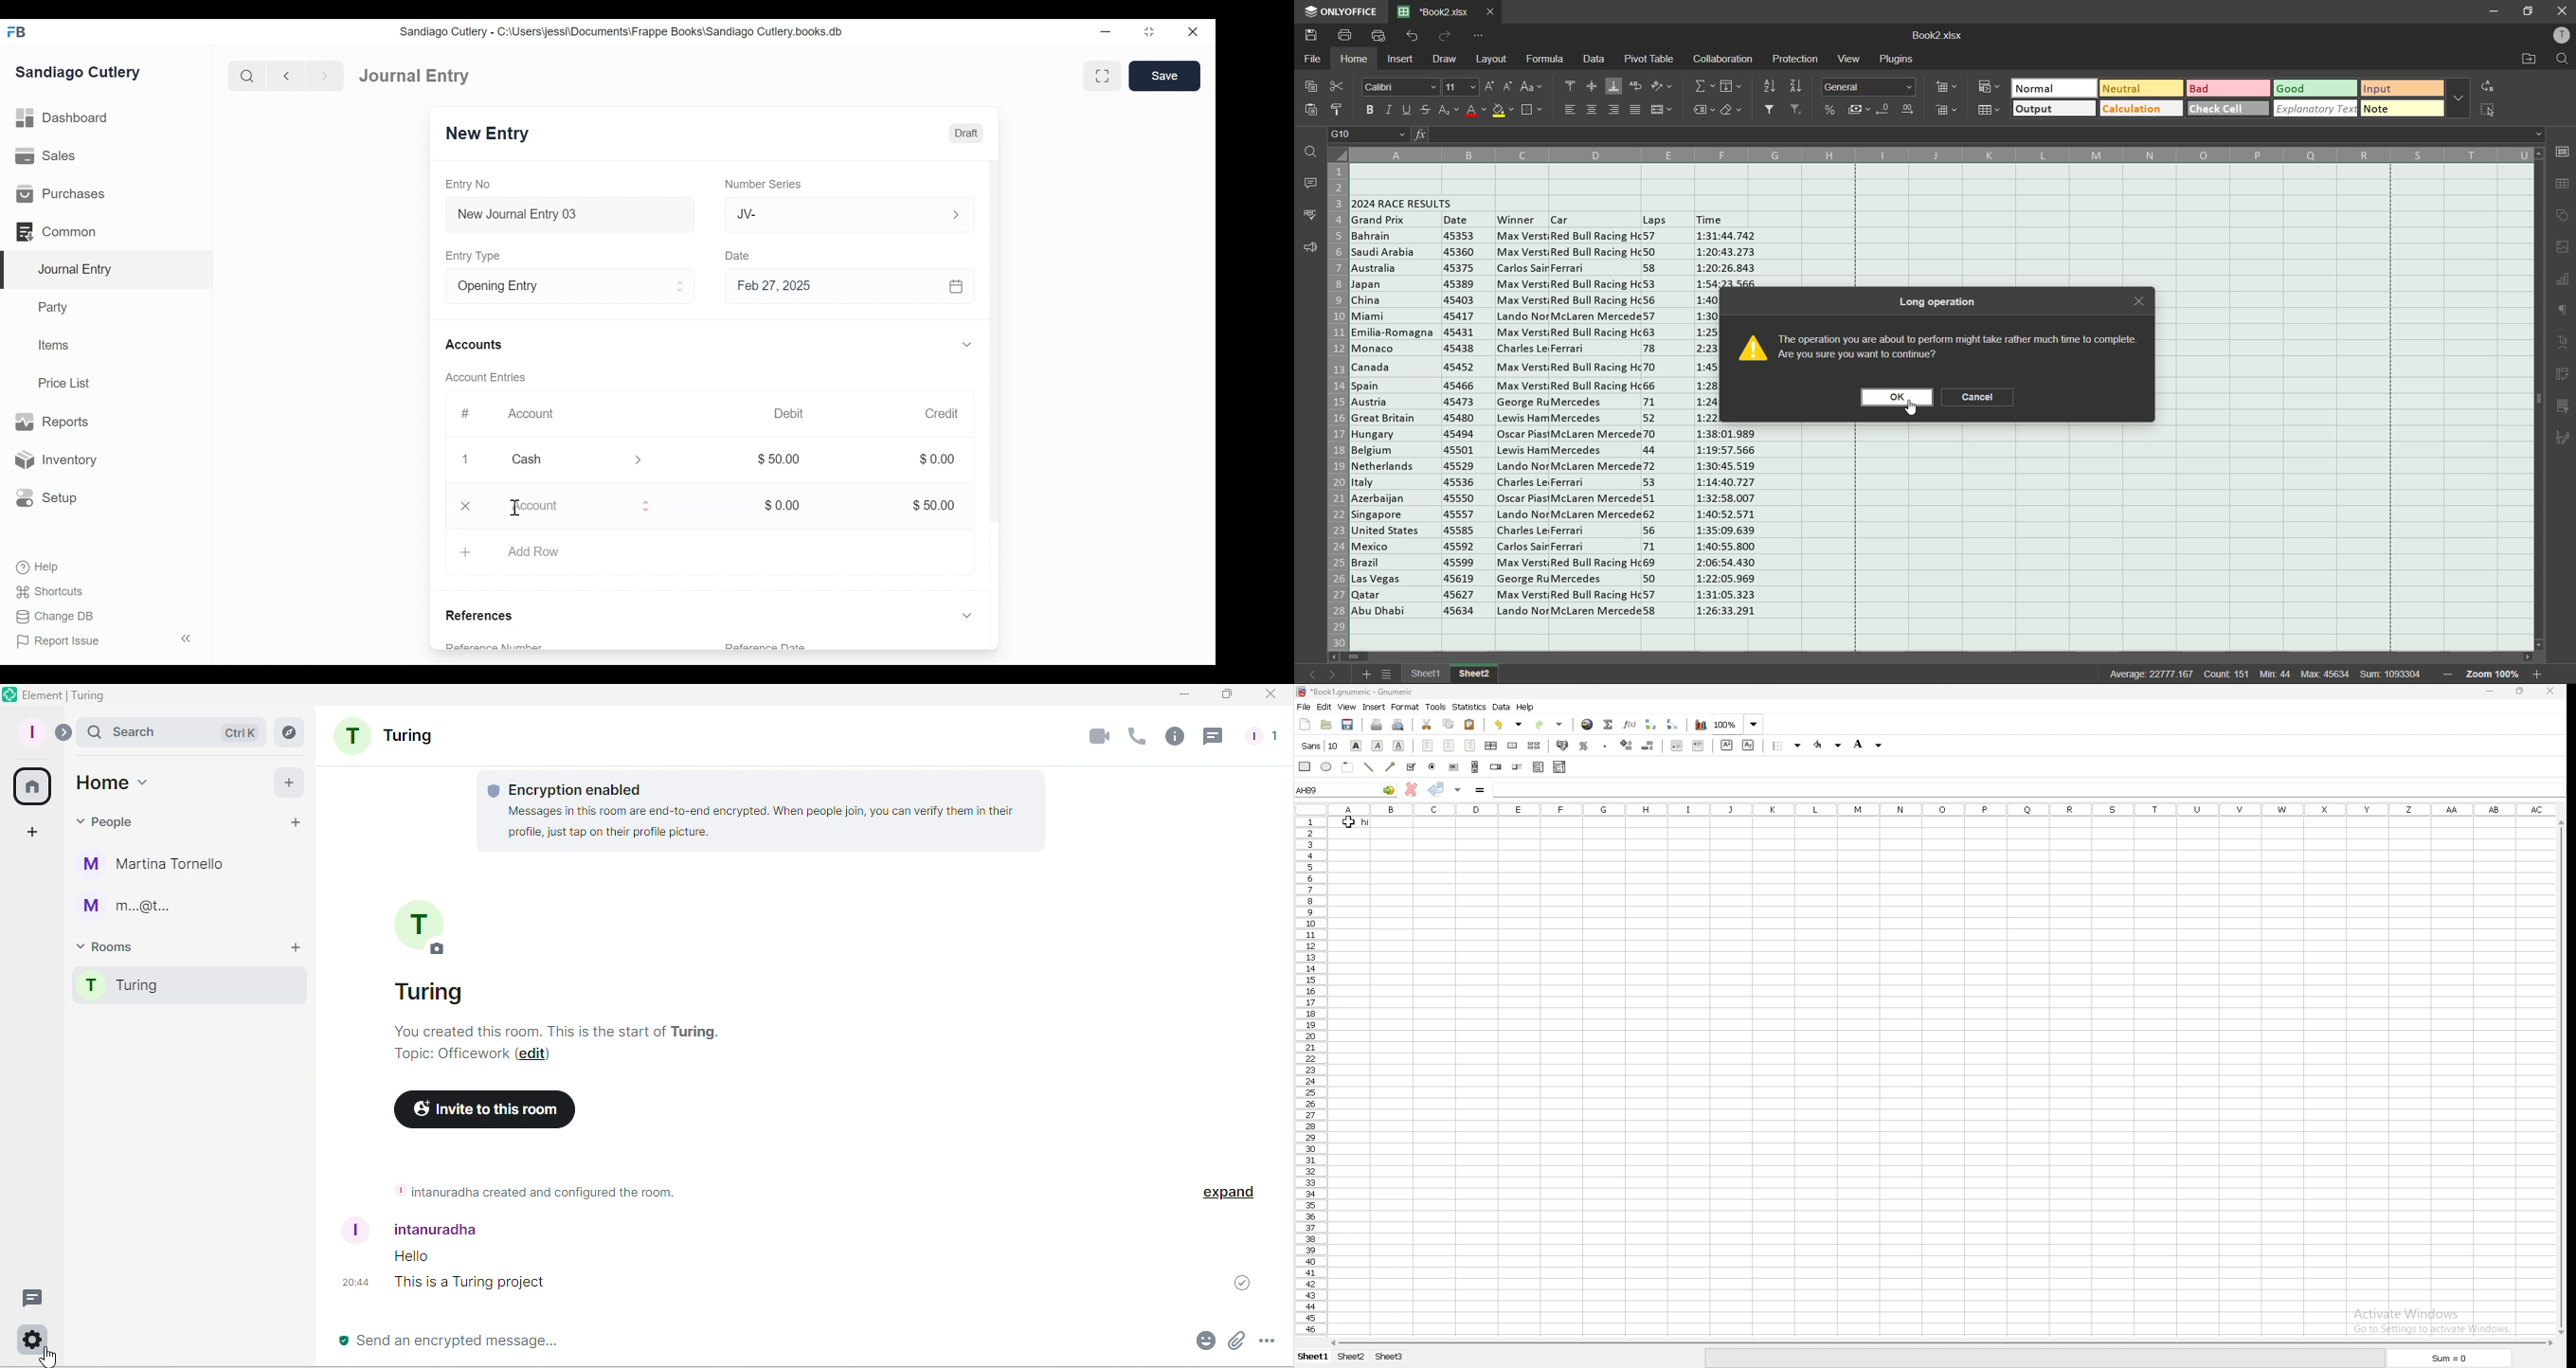 The image size is (2576, 1372). What do you see at coordinates (1539, 767) in the screenshot?
I see `list` at bounding box center [1539, 767].